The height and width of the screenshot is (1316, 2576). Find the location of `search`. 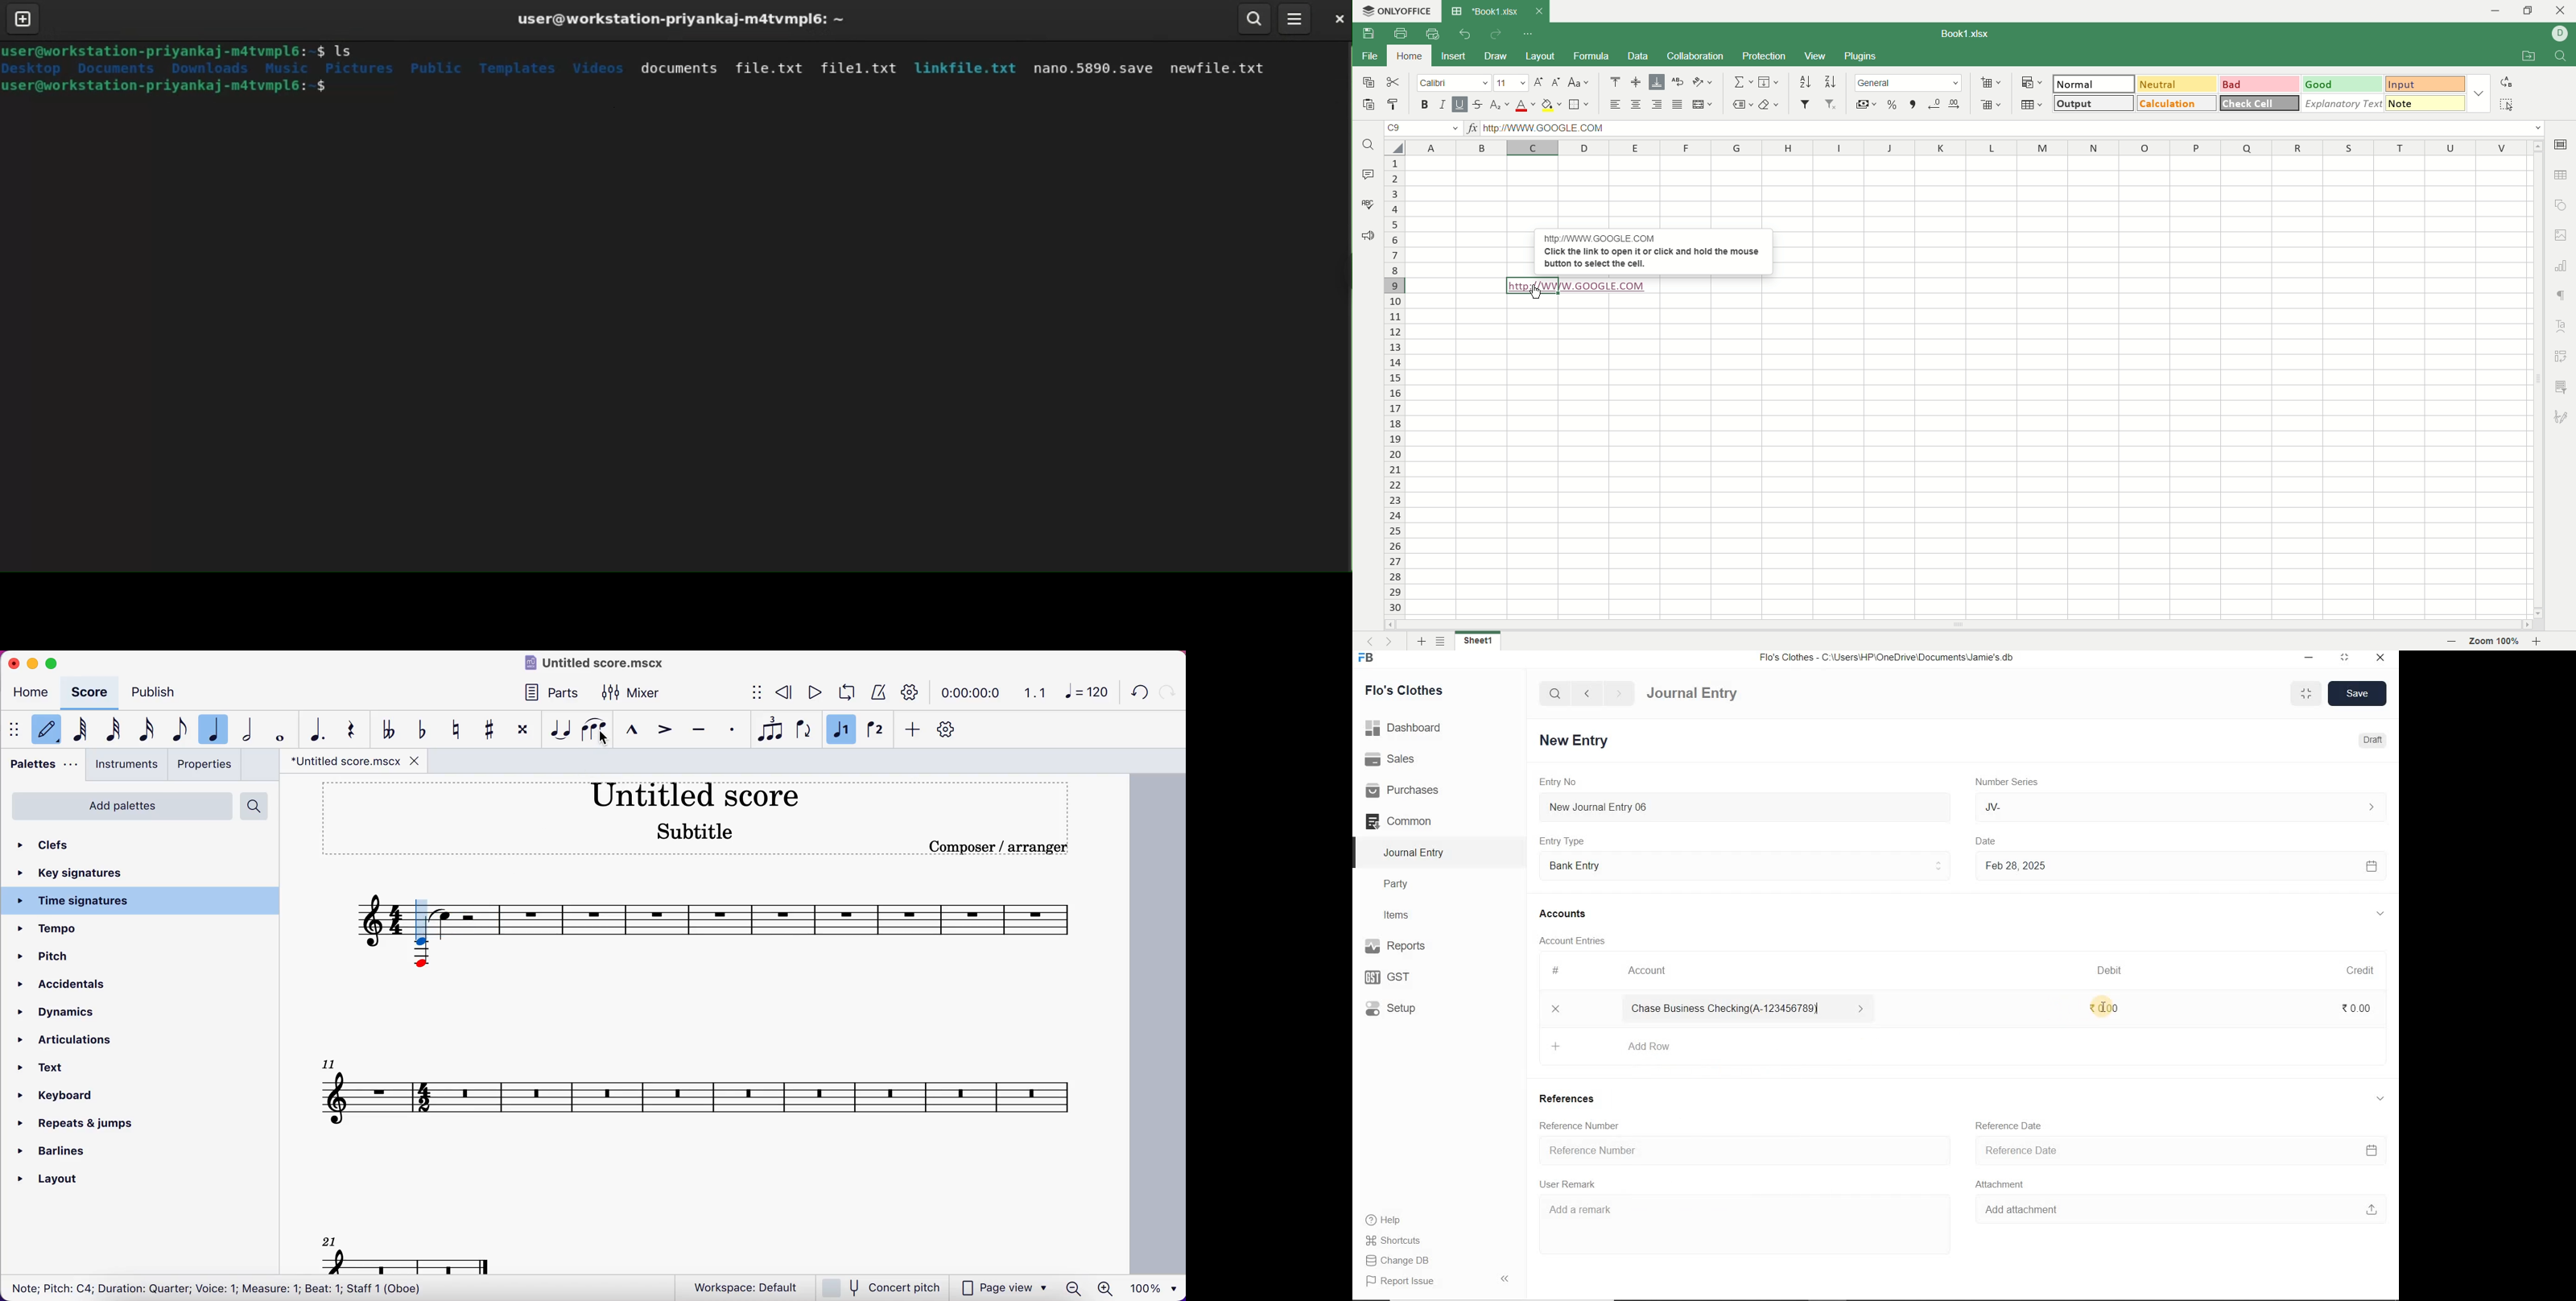

search is located at coordinates (1556, 693).